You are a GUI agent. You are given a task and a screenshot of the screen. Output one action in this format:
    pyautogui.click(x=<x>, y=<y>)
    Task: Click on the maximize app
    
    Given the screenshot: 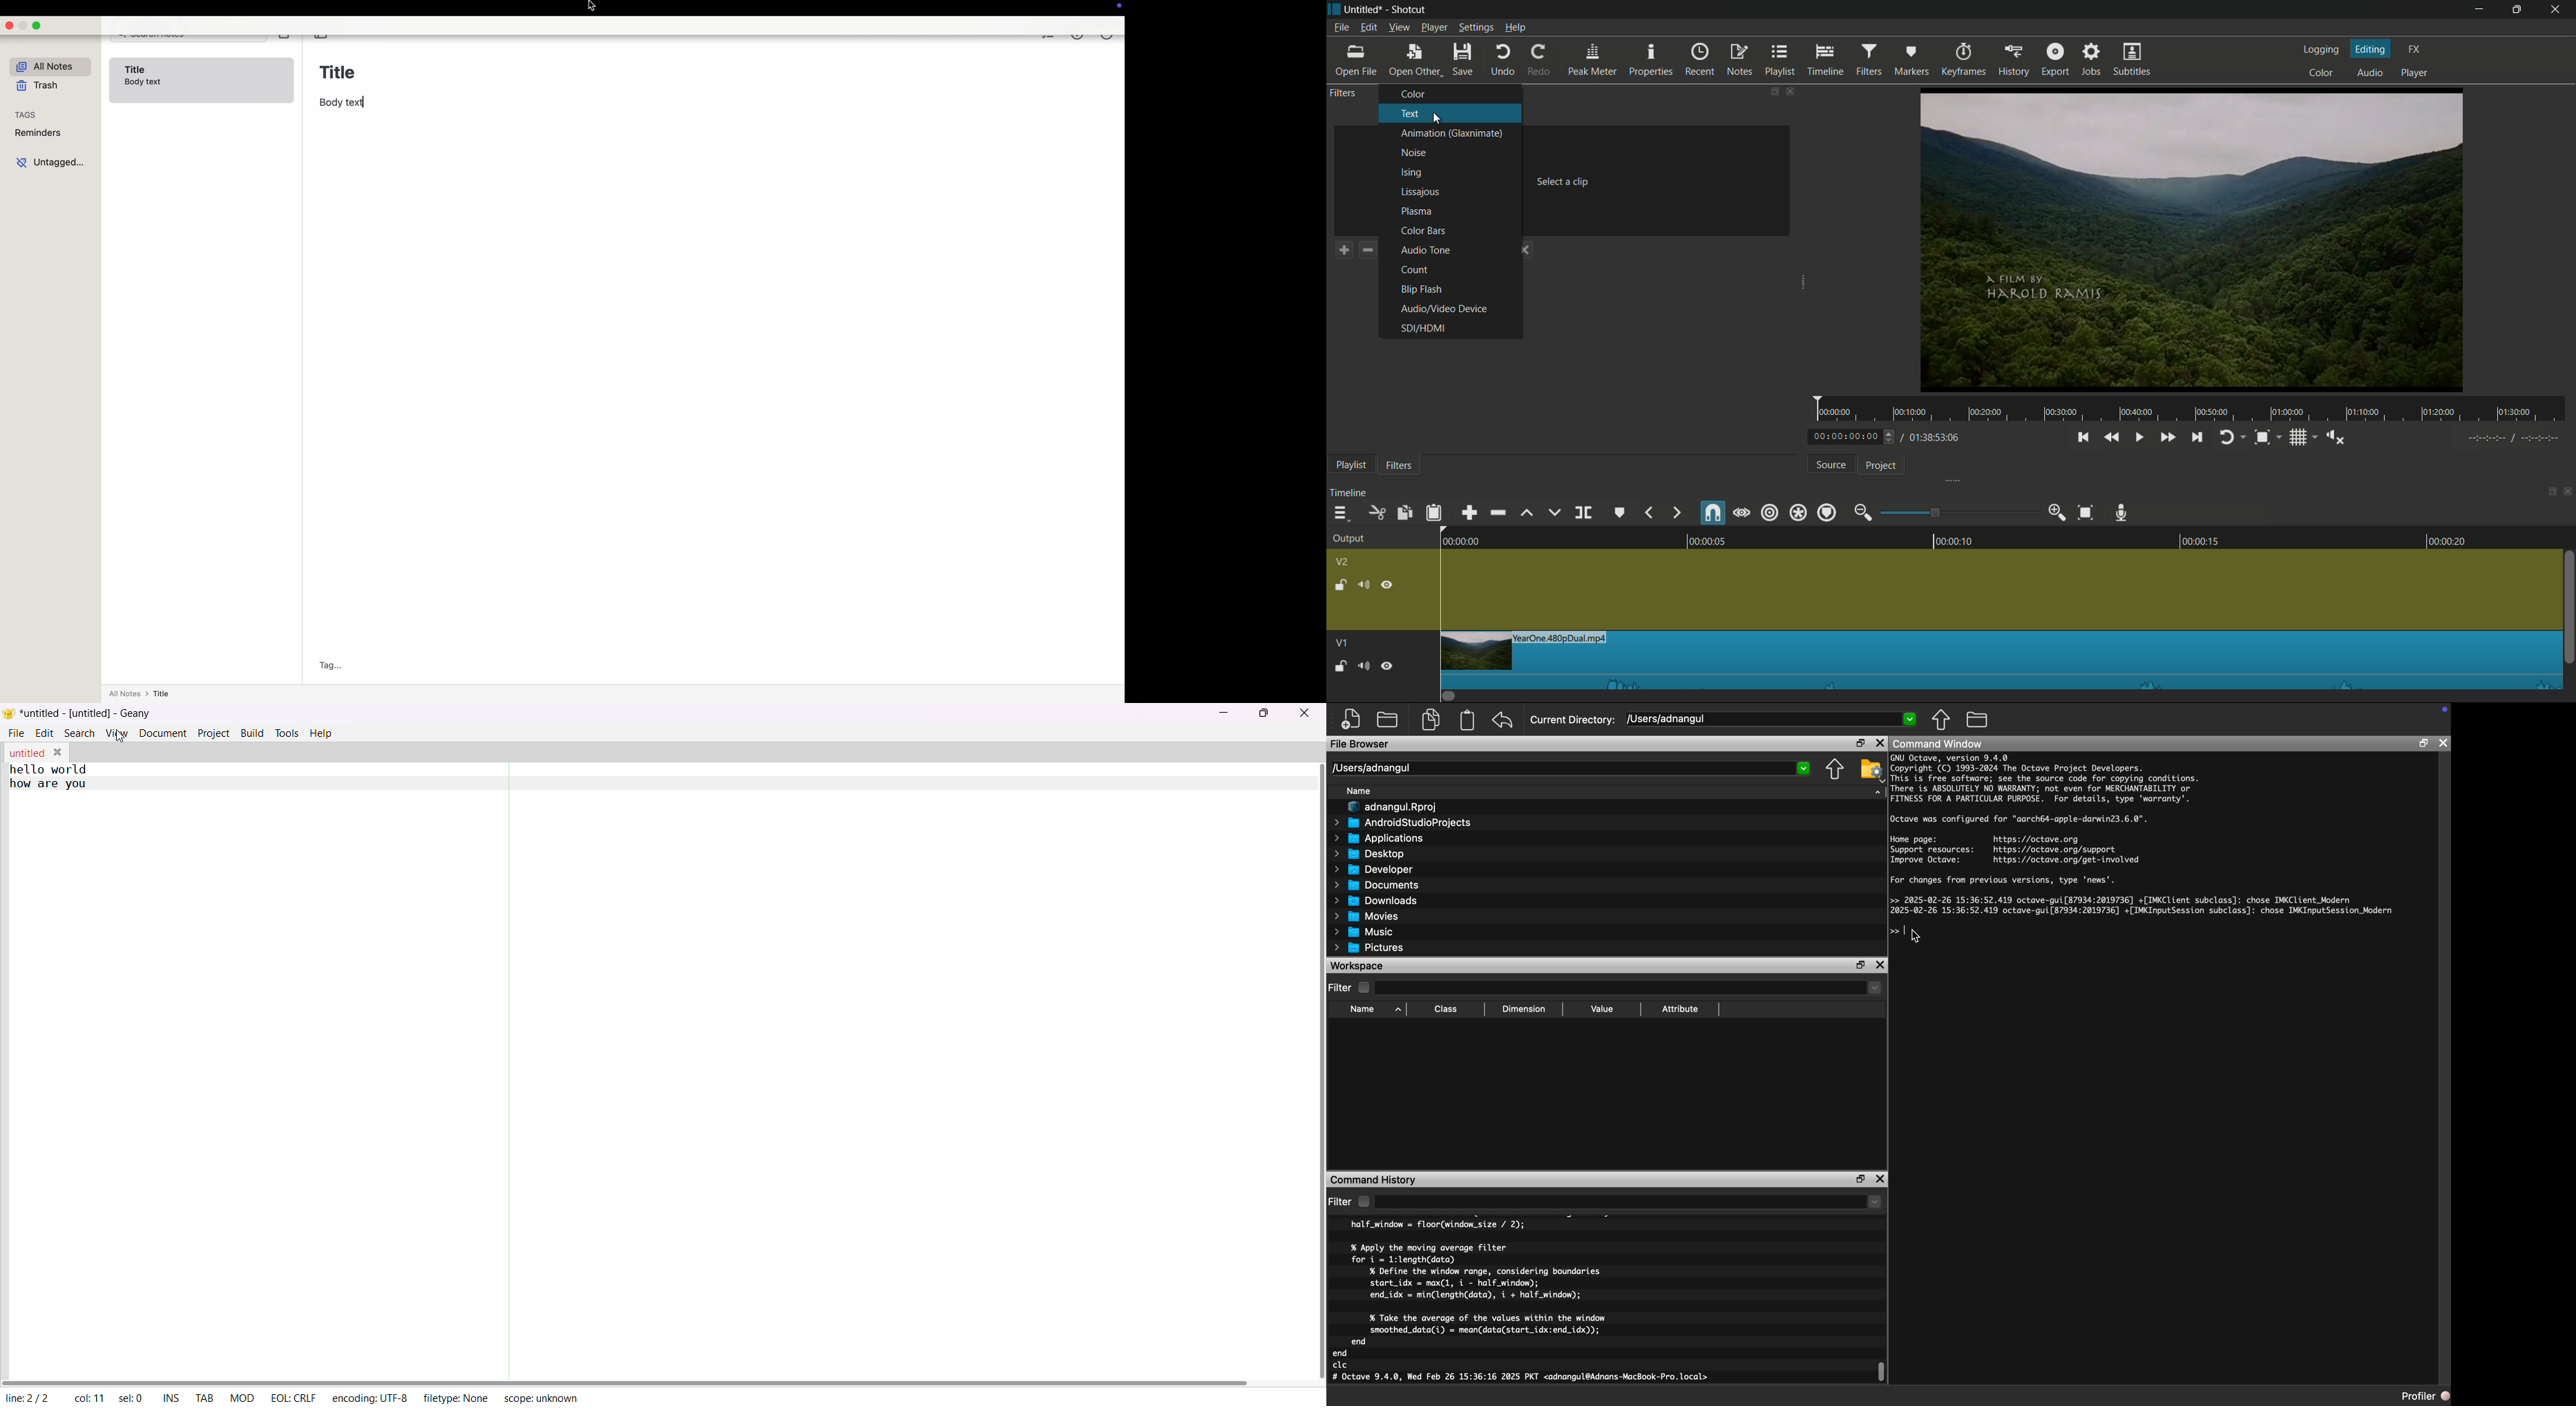 What is the action you would take?
    pyautogui.click(x=37, y=26)
    